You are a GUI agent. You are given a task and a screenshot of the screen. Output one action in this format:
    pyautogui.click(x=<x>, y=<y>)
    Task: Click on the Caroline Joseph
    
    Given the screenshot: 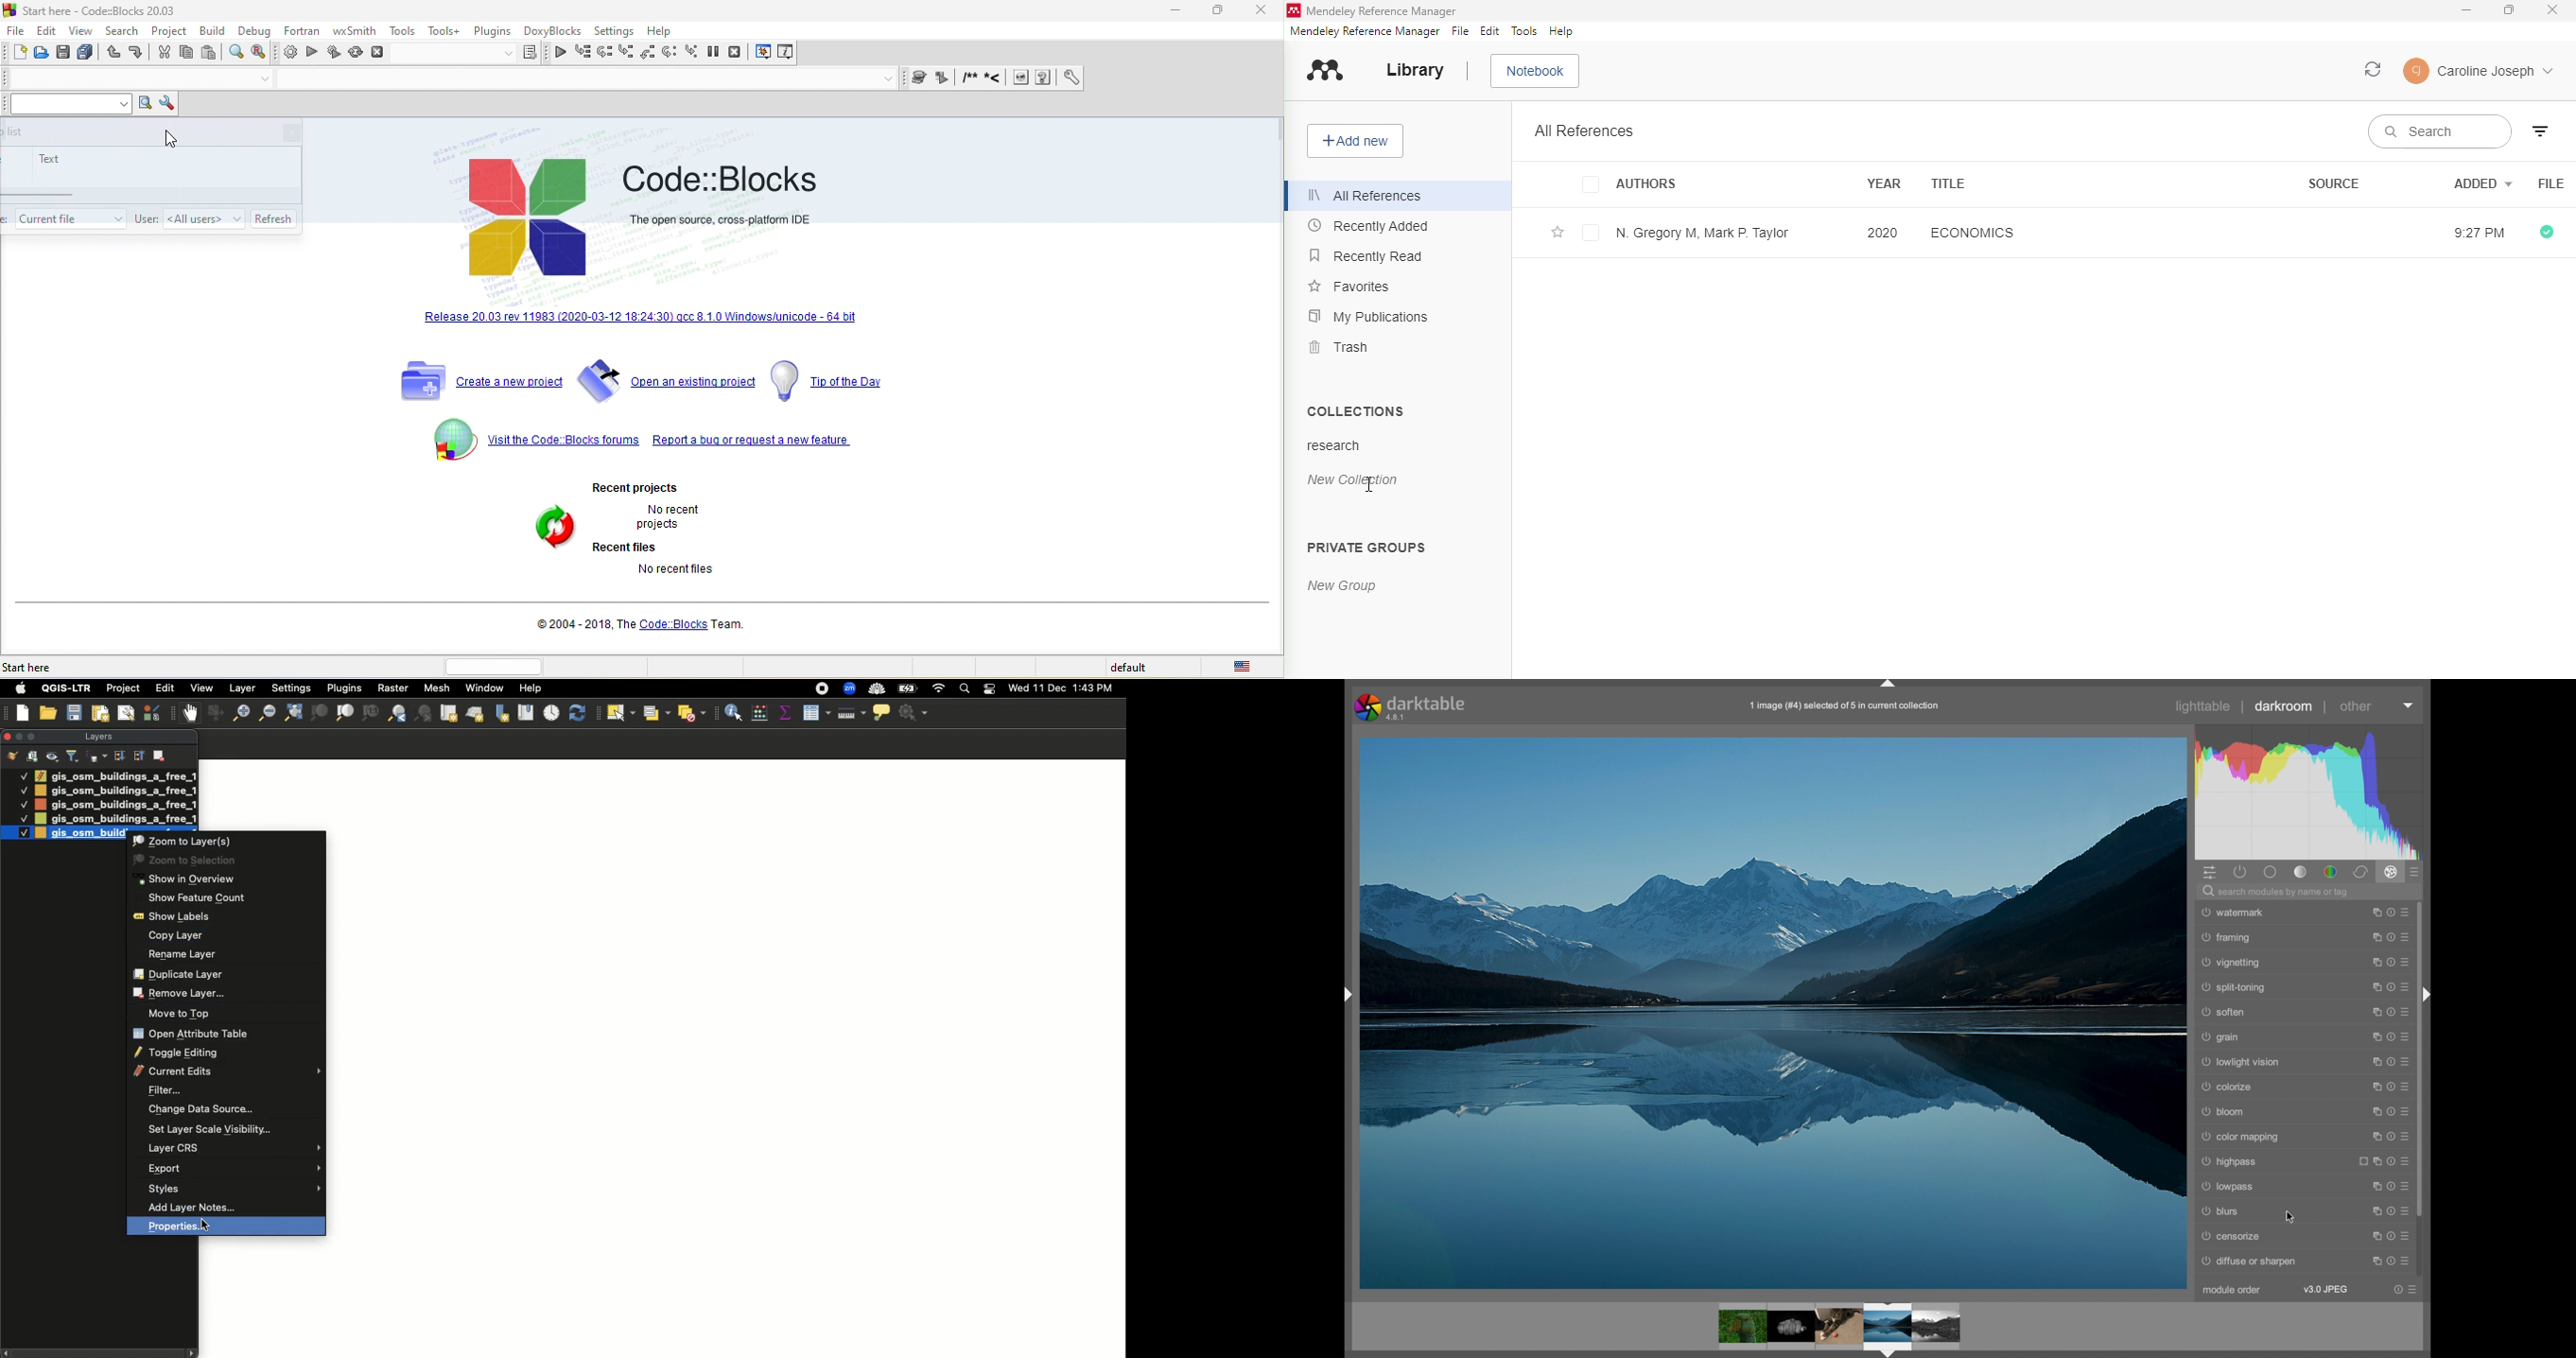 What is the action you would take?
    pyautogui.click(x=2497, y=73)
    